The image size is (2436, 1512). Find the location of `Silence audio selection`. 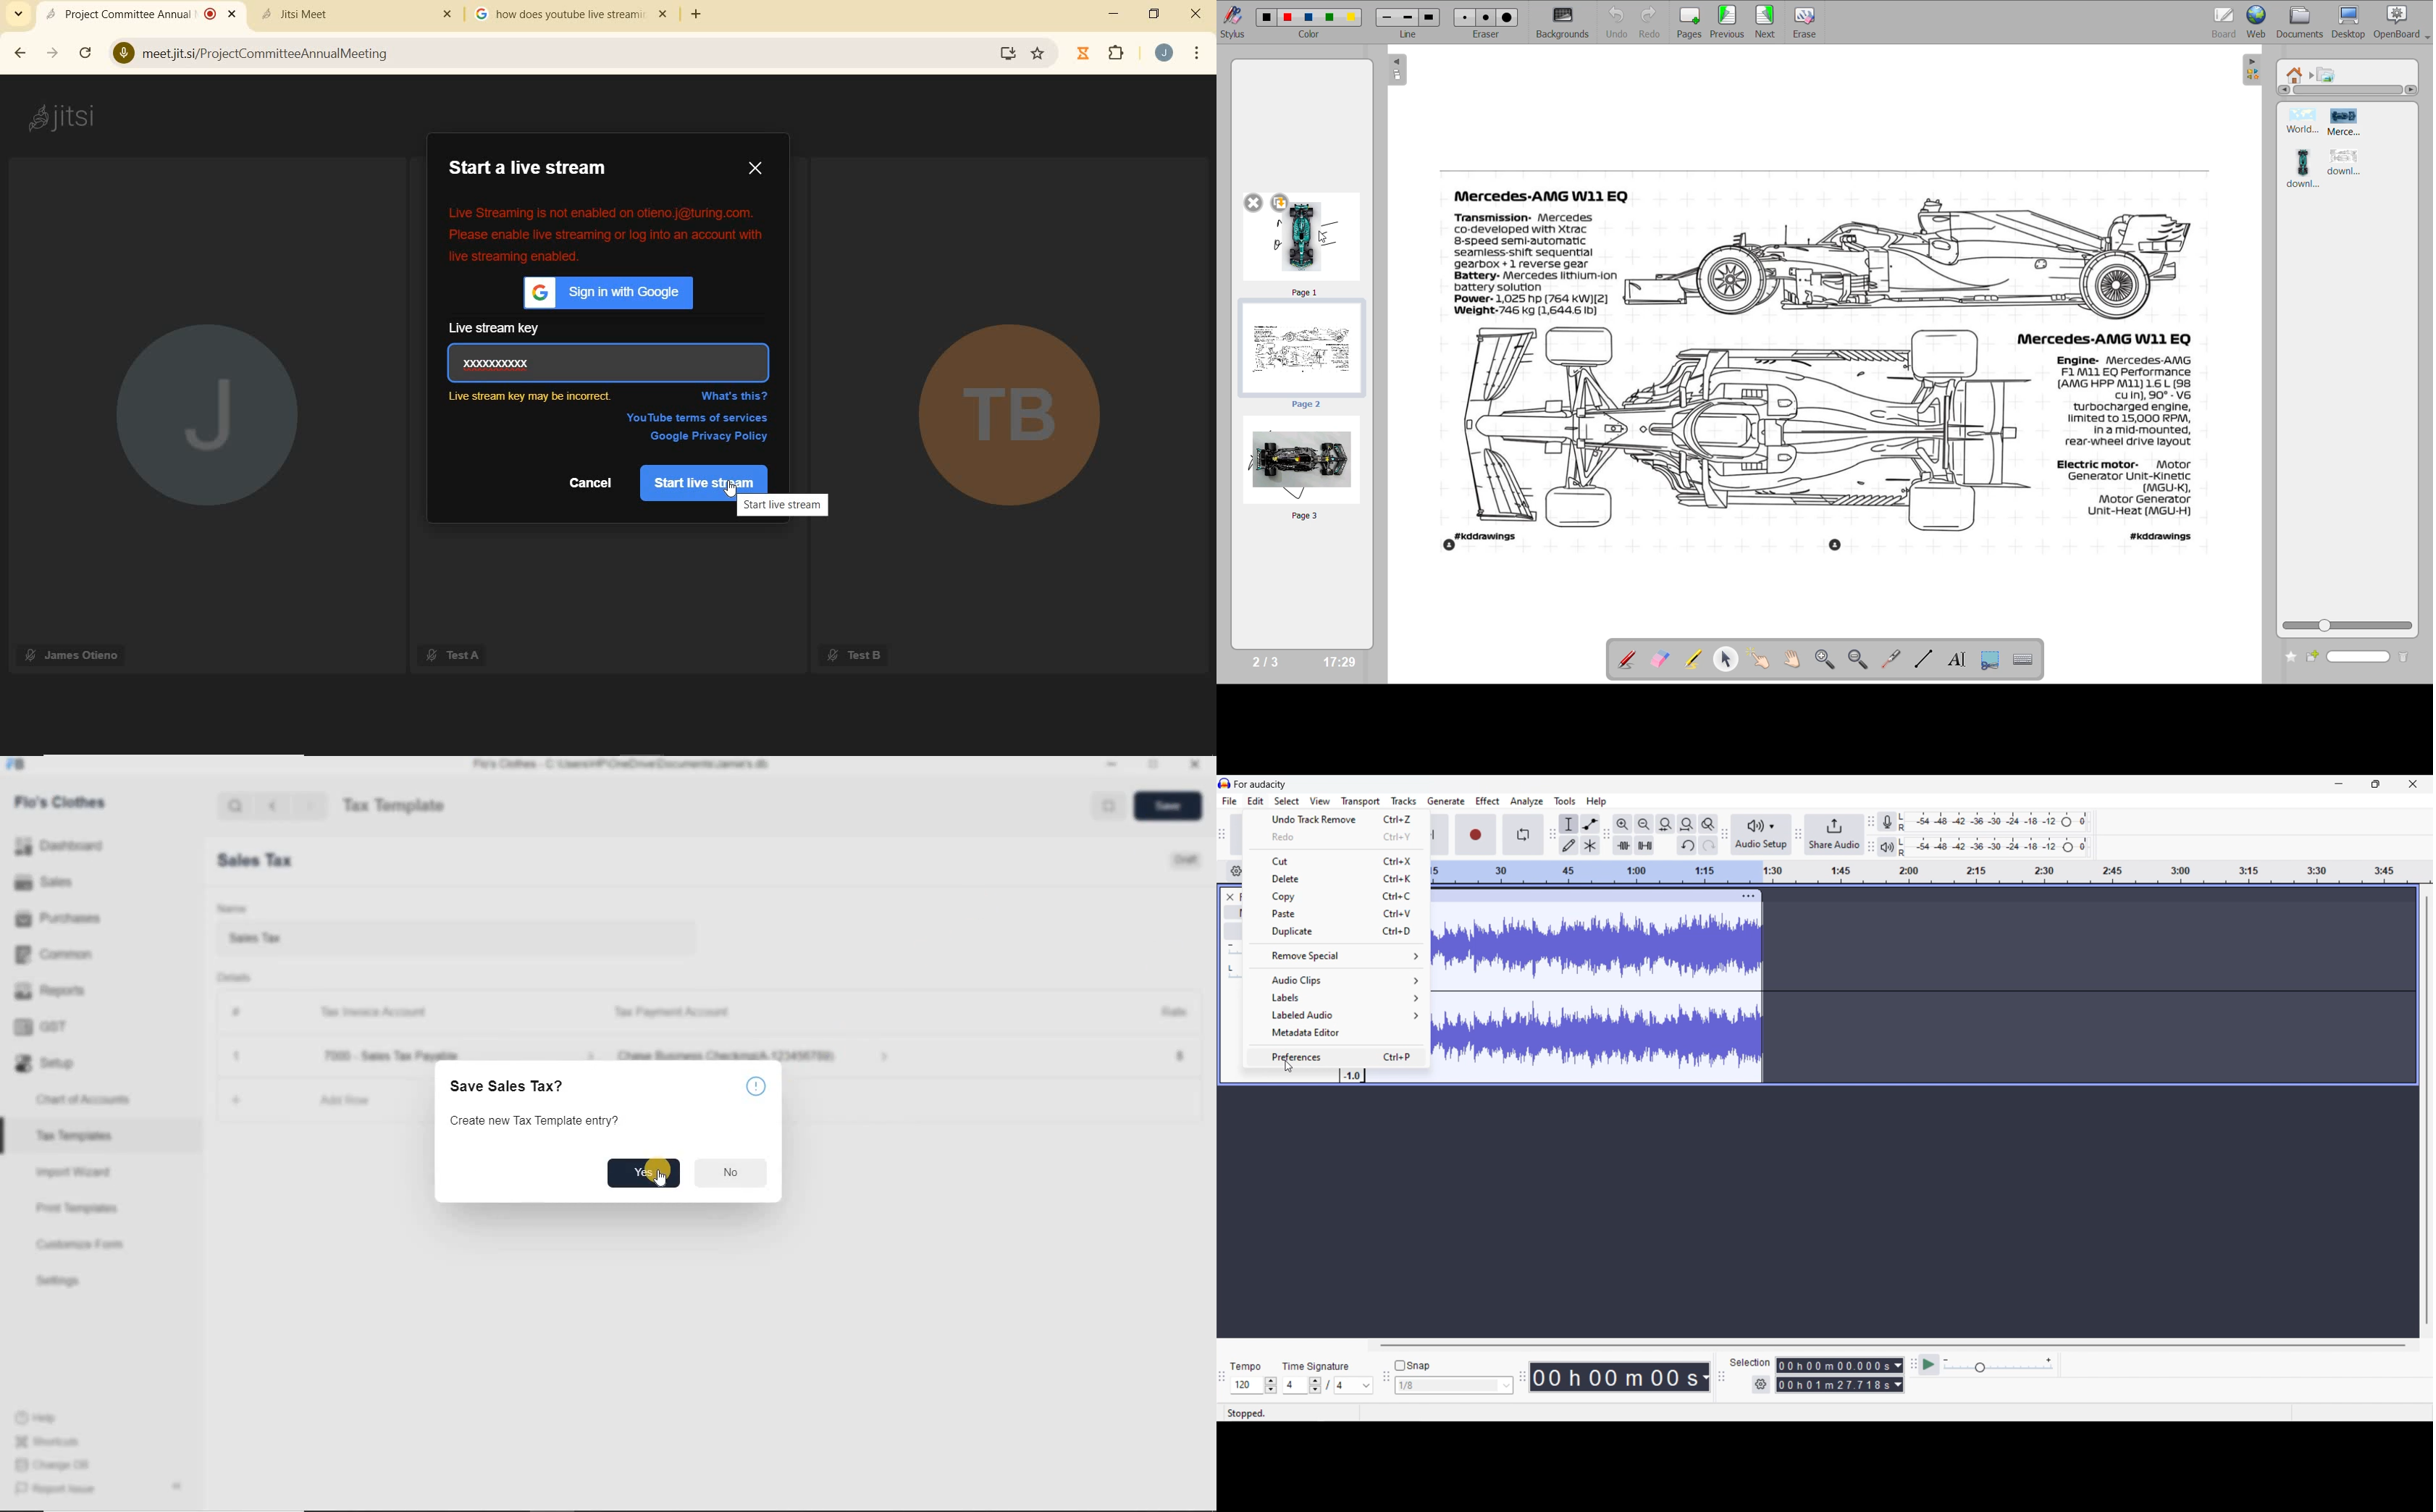

Silence audio selection is located at coordinates (1644, 845).